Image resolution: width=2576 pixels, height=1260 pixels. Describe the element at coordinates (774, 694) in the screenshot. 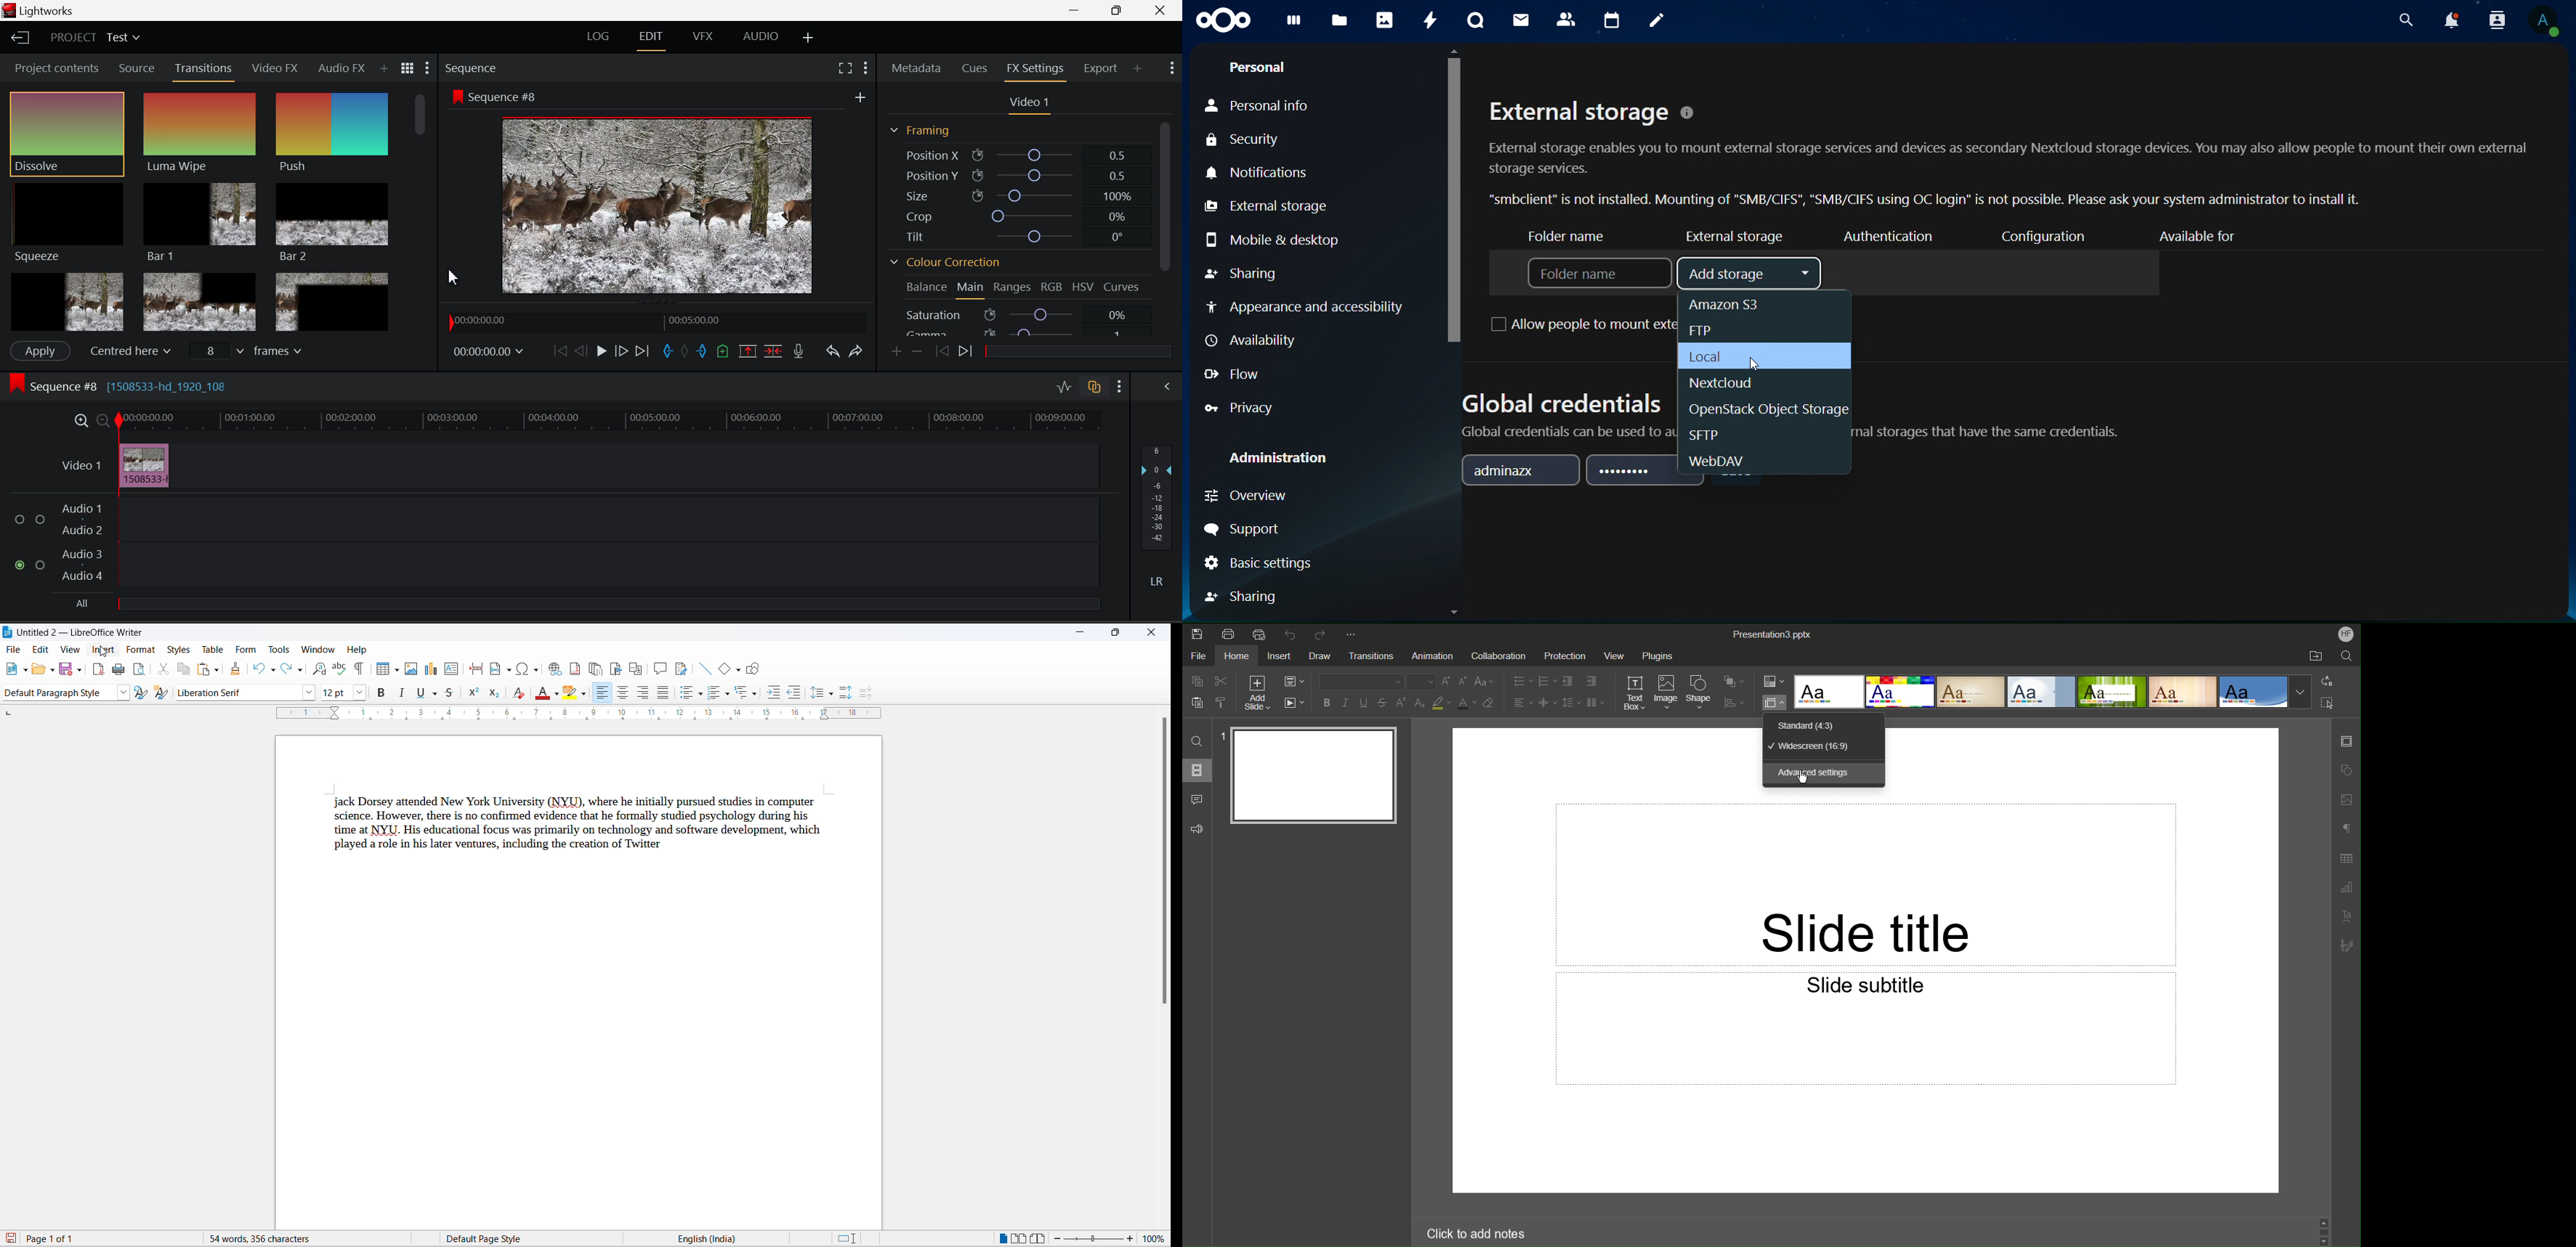

I see `increase indent` at that location.